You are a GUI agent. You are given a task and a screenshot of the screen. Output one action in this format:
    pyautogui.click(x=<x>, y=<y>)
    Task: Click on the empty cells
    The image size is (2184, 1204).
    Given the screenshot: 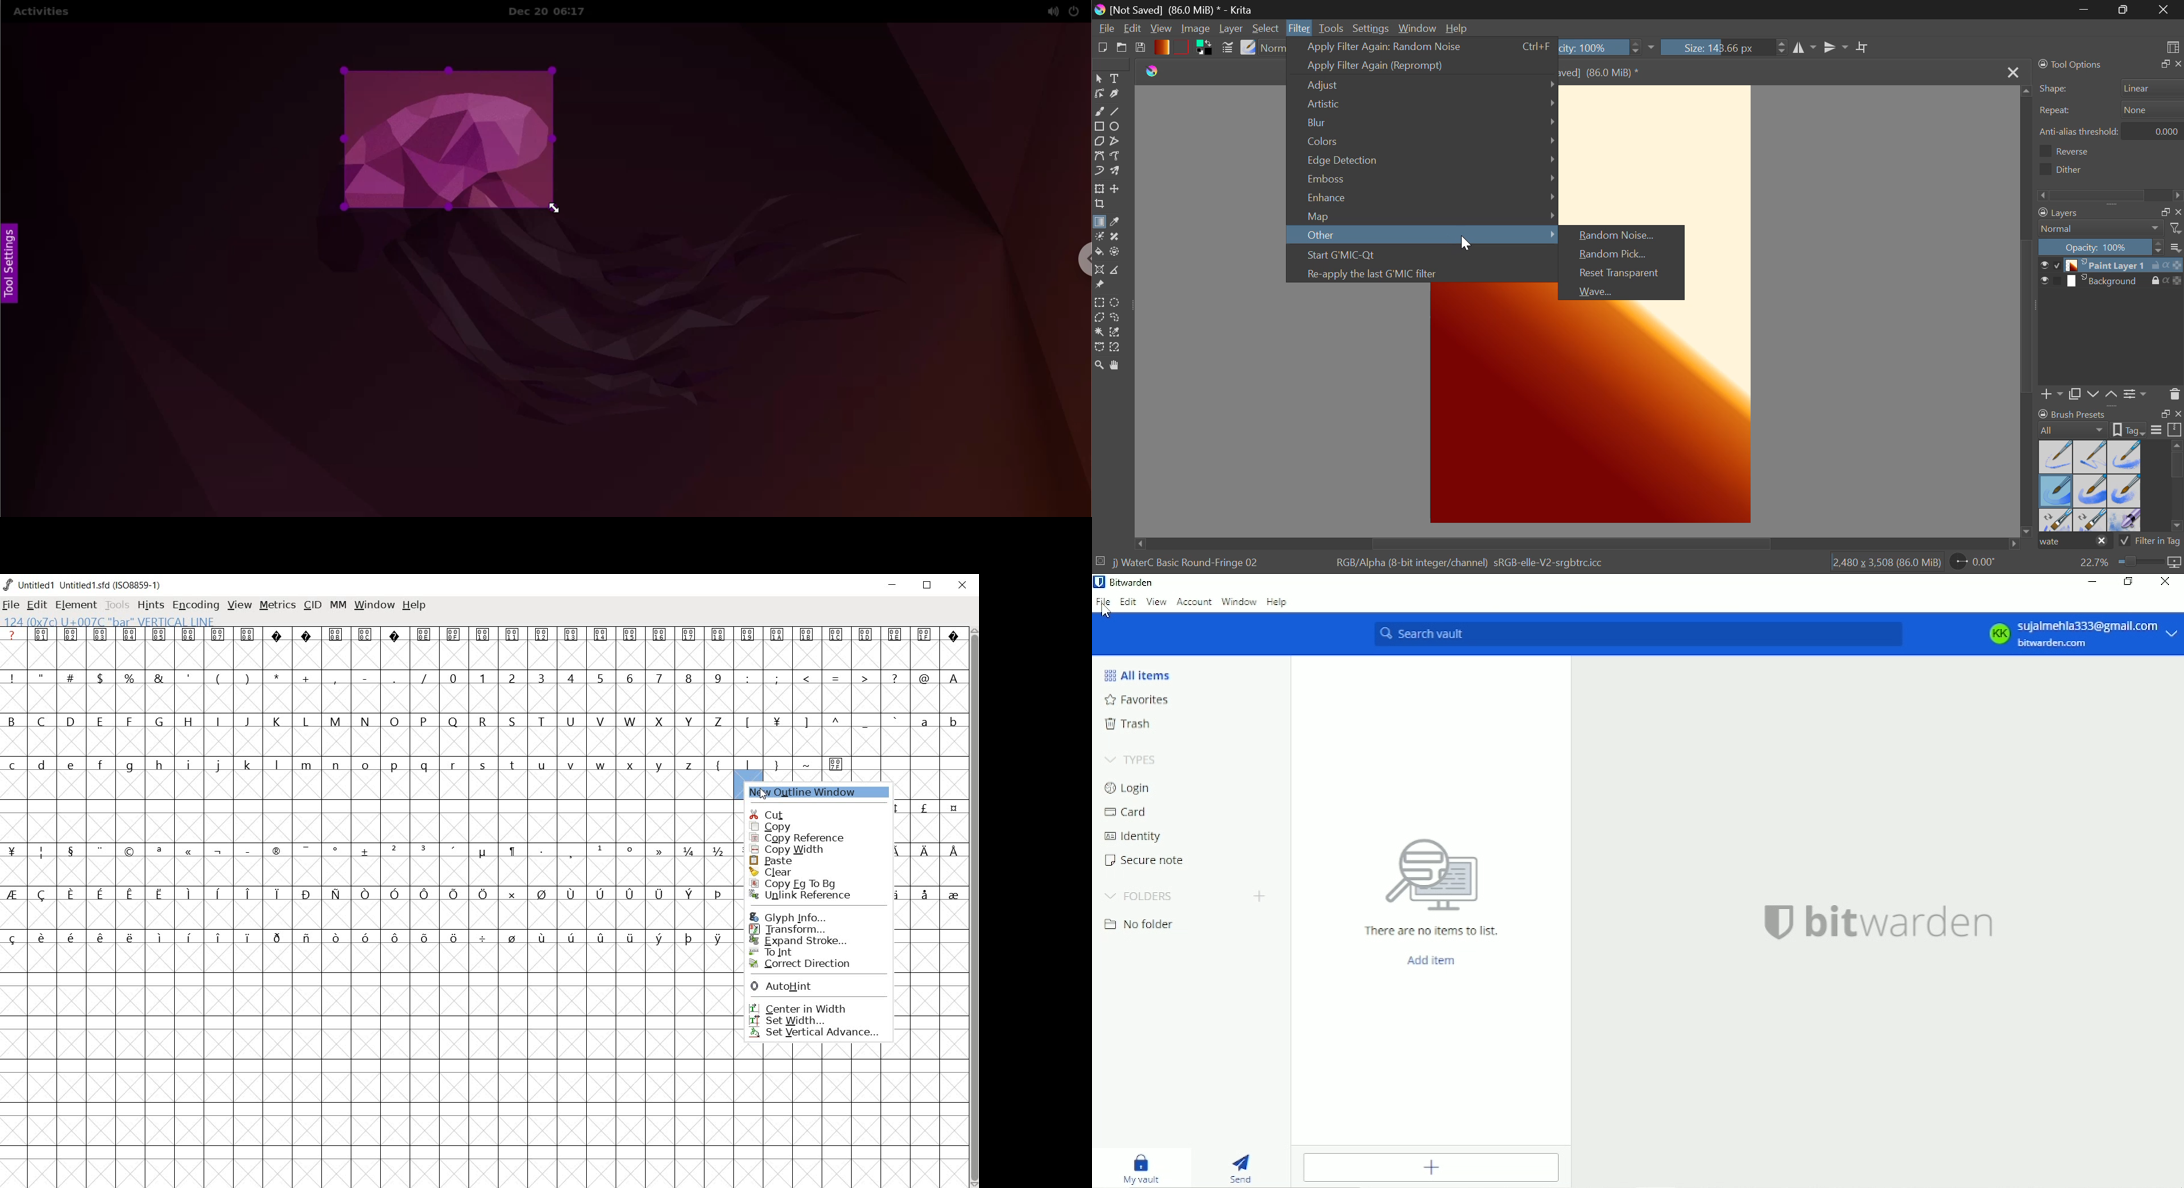 What is the action you would take?
    pyautogui.click(x=368, y=1066)
    